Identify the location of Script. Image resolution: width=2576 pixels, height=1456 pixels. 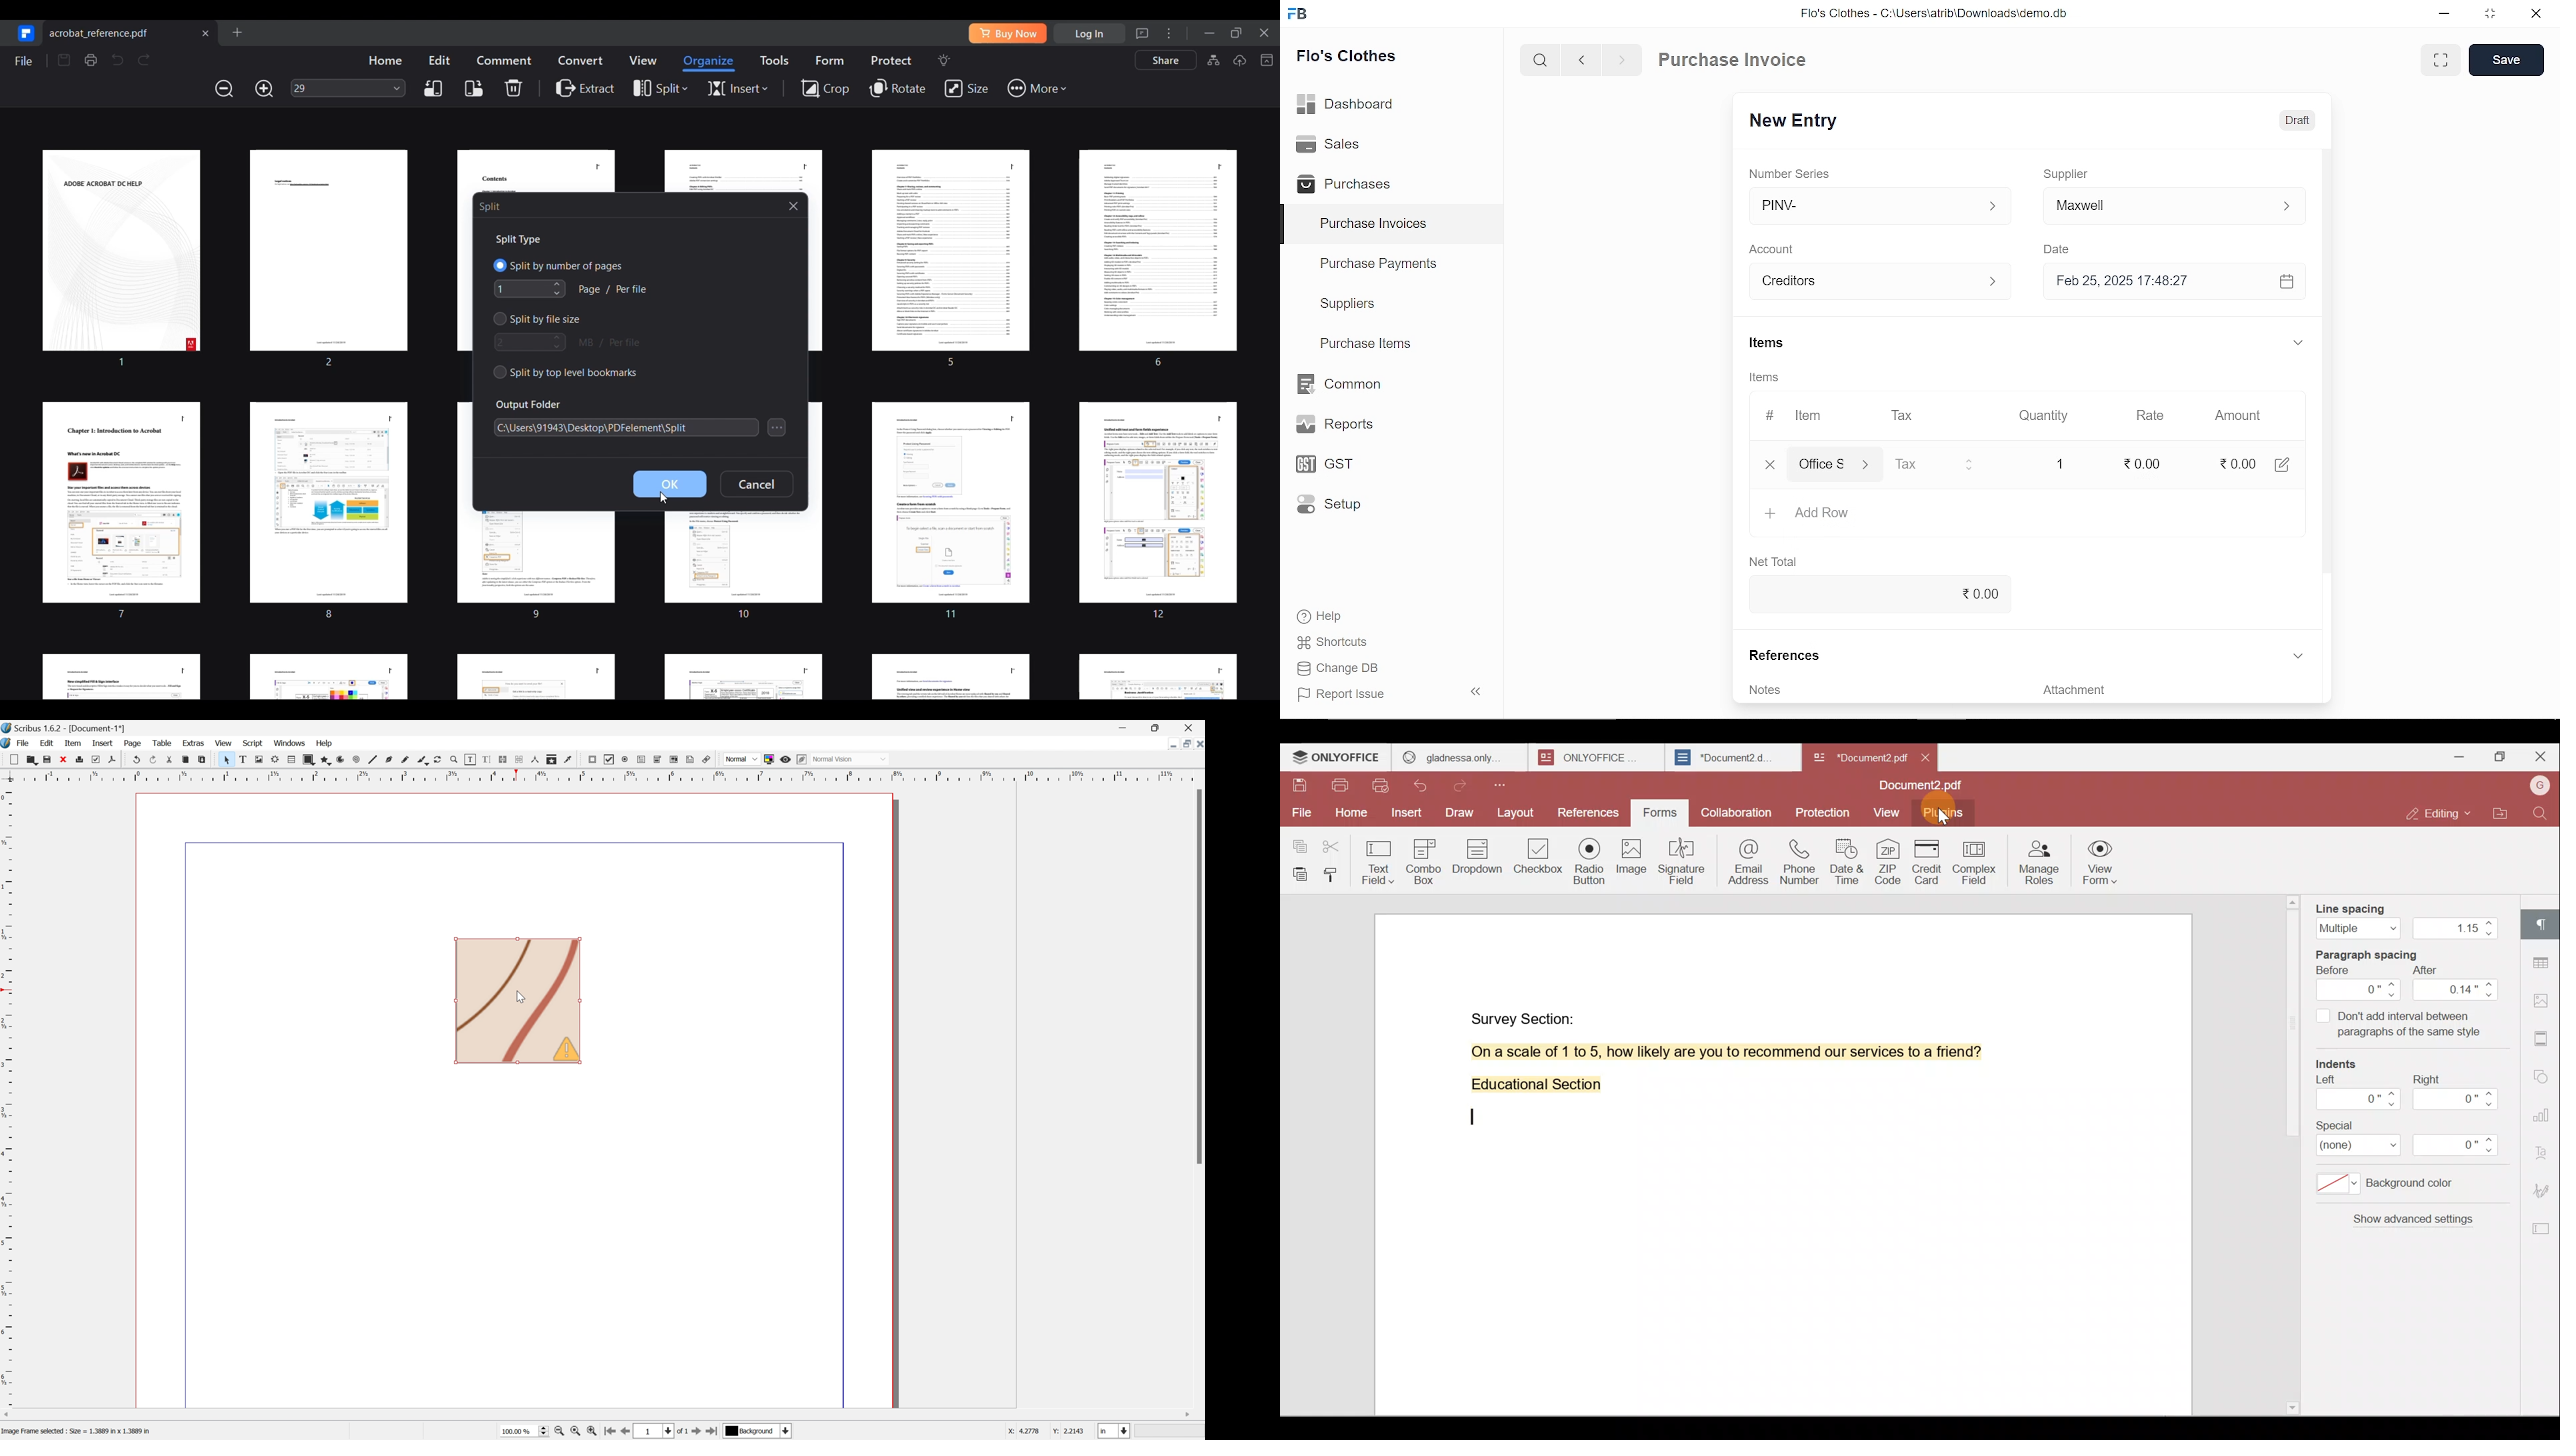
(253, 744).